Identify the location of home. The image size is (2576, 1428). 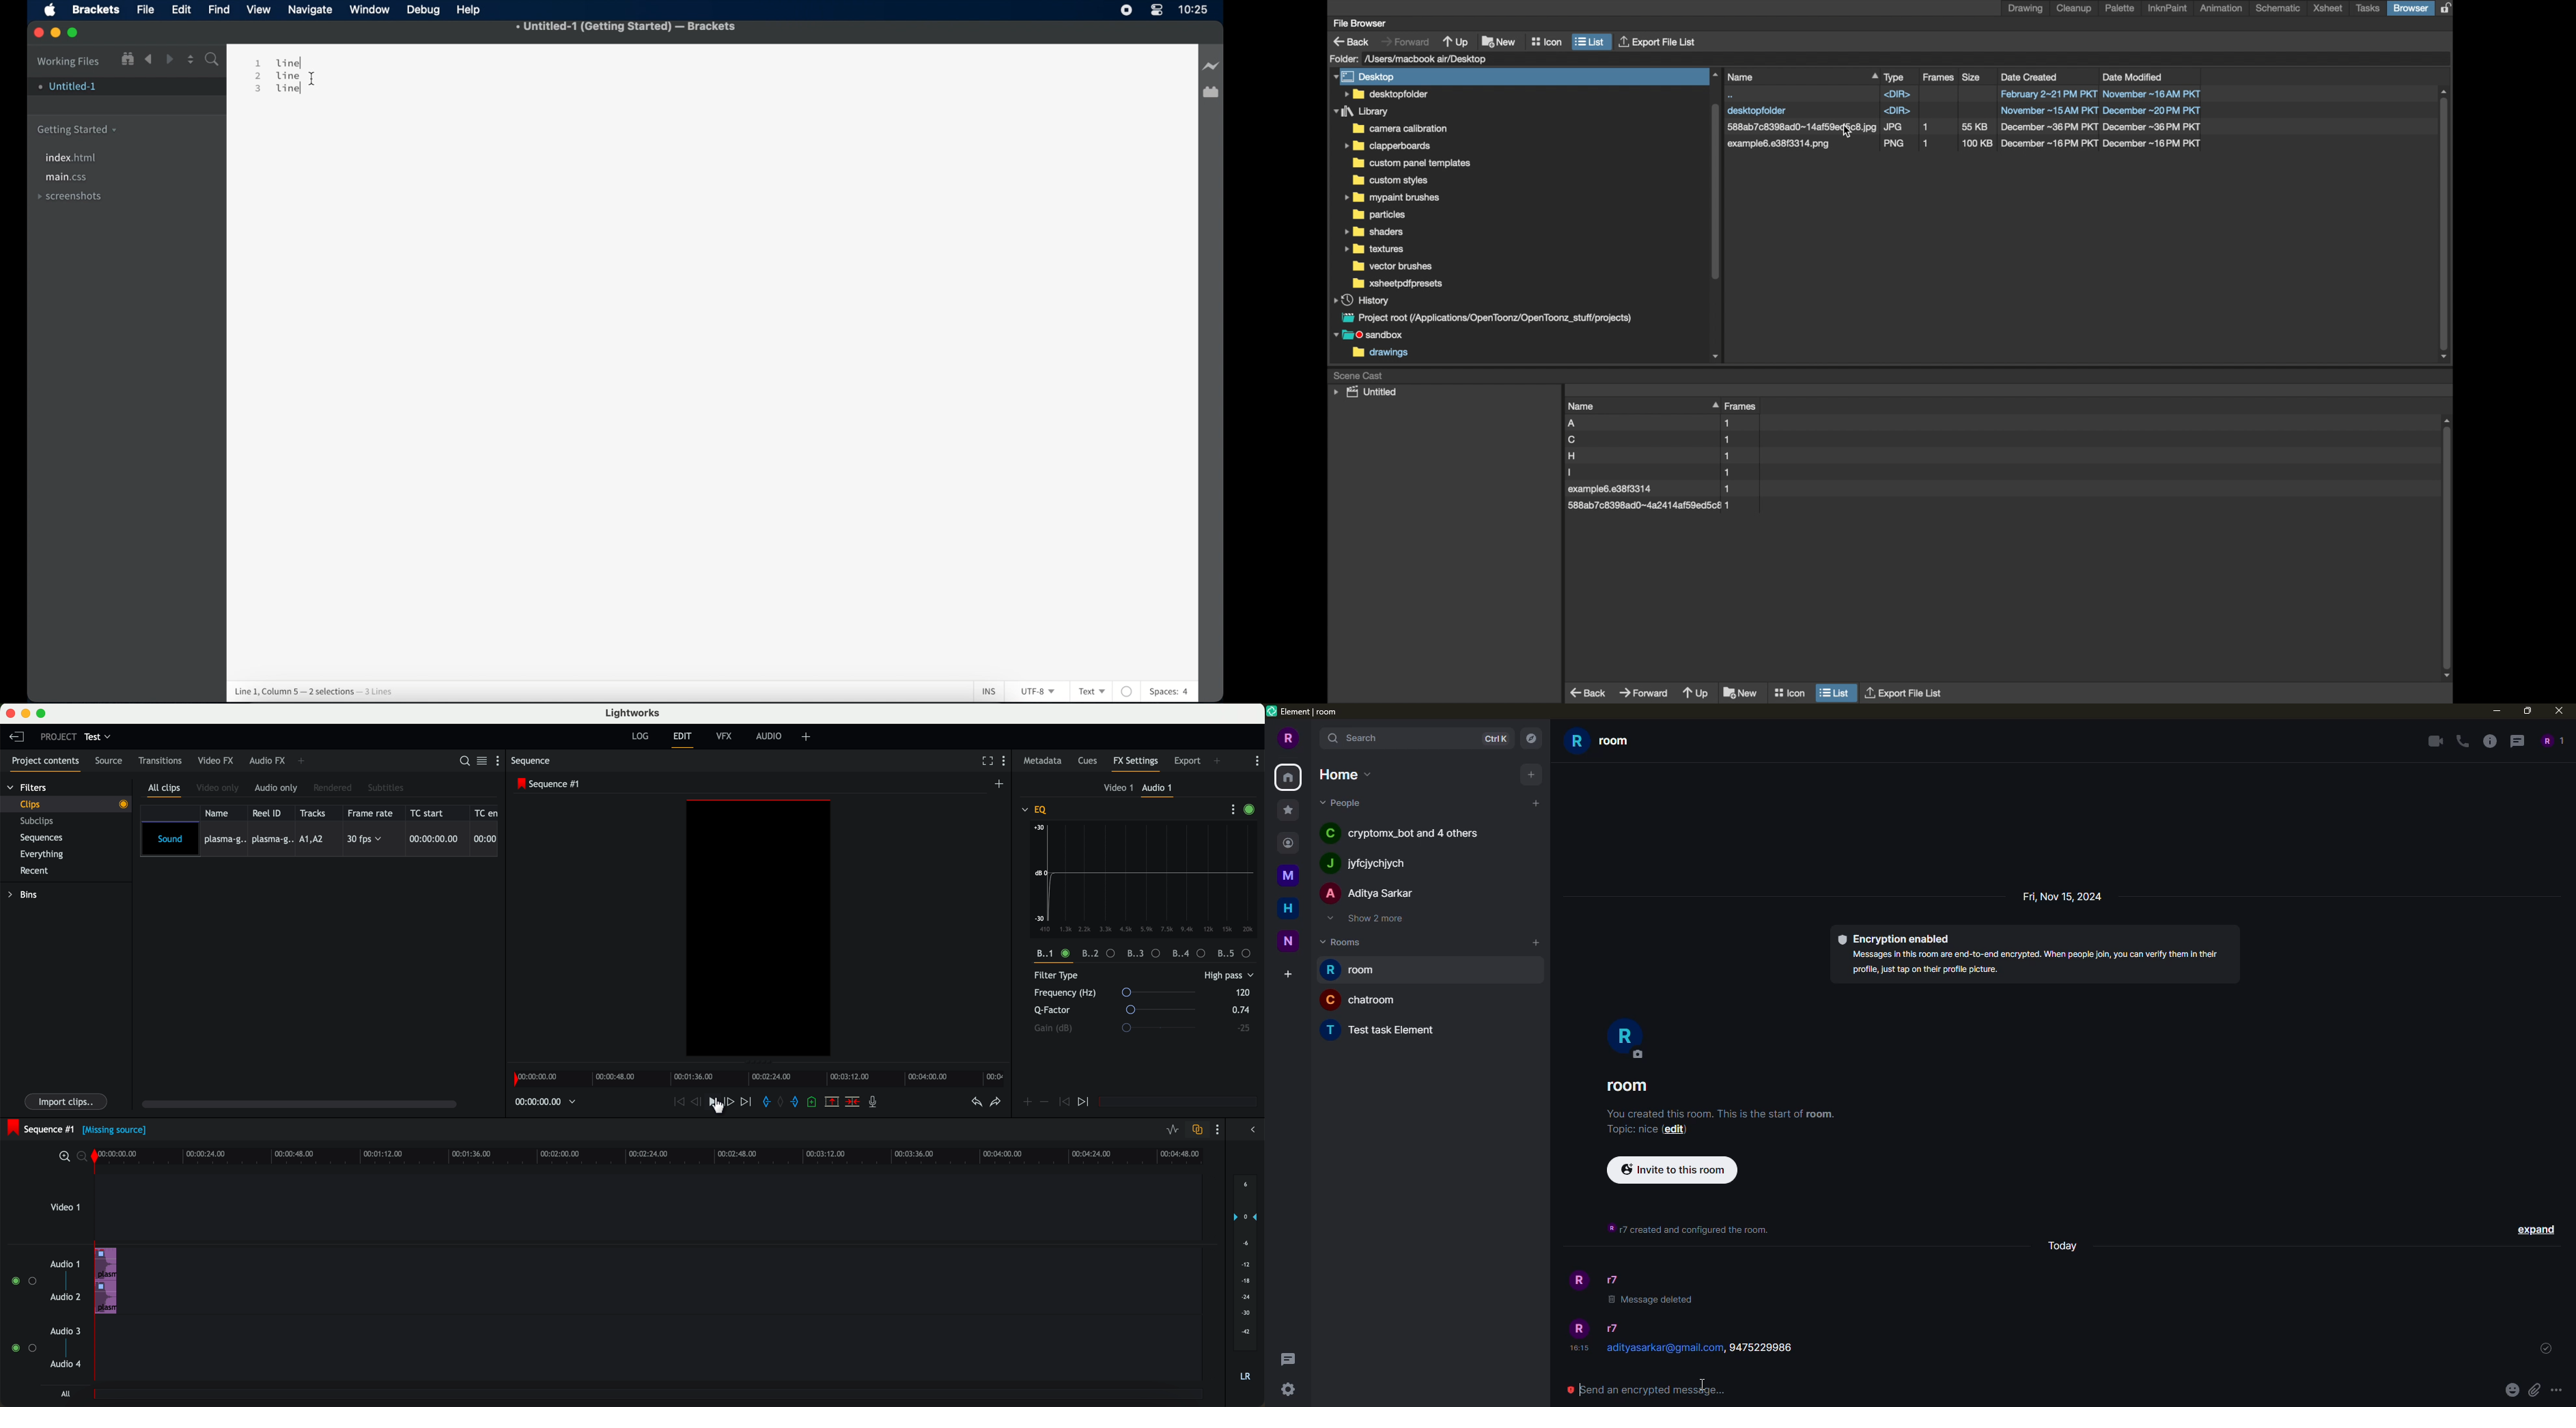
(1290, 777).